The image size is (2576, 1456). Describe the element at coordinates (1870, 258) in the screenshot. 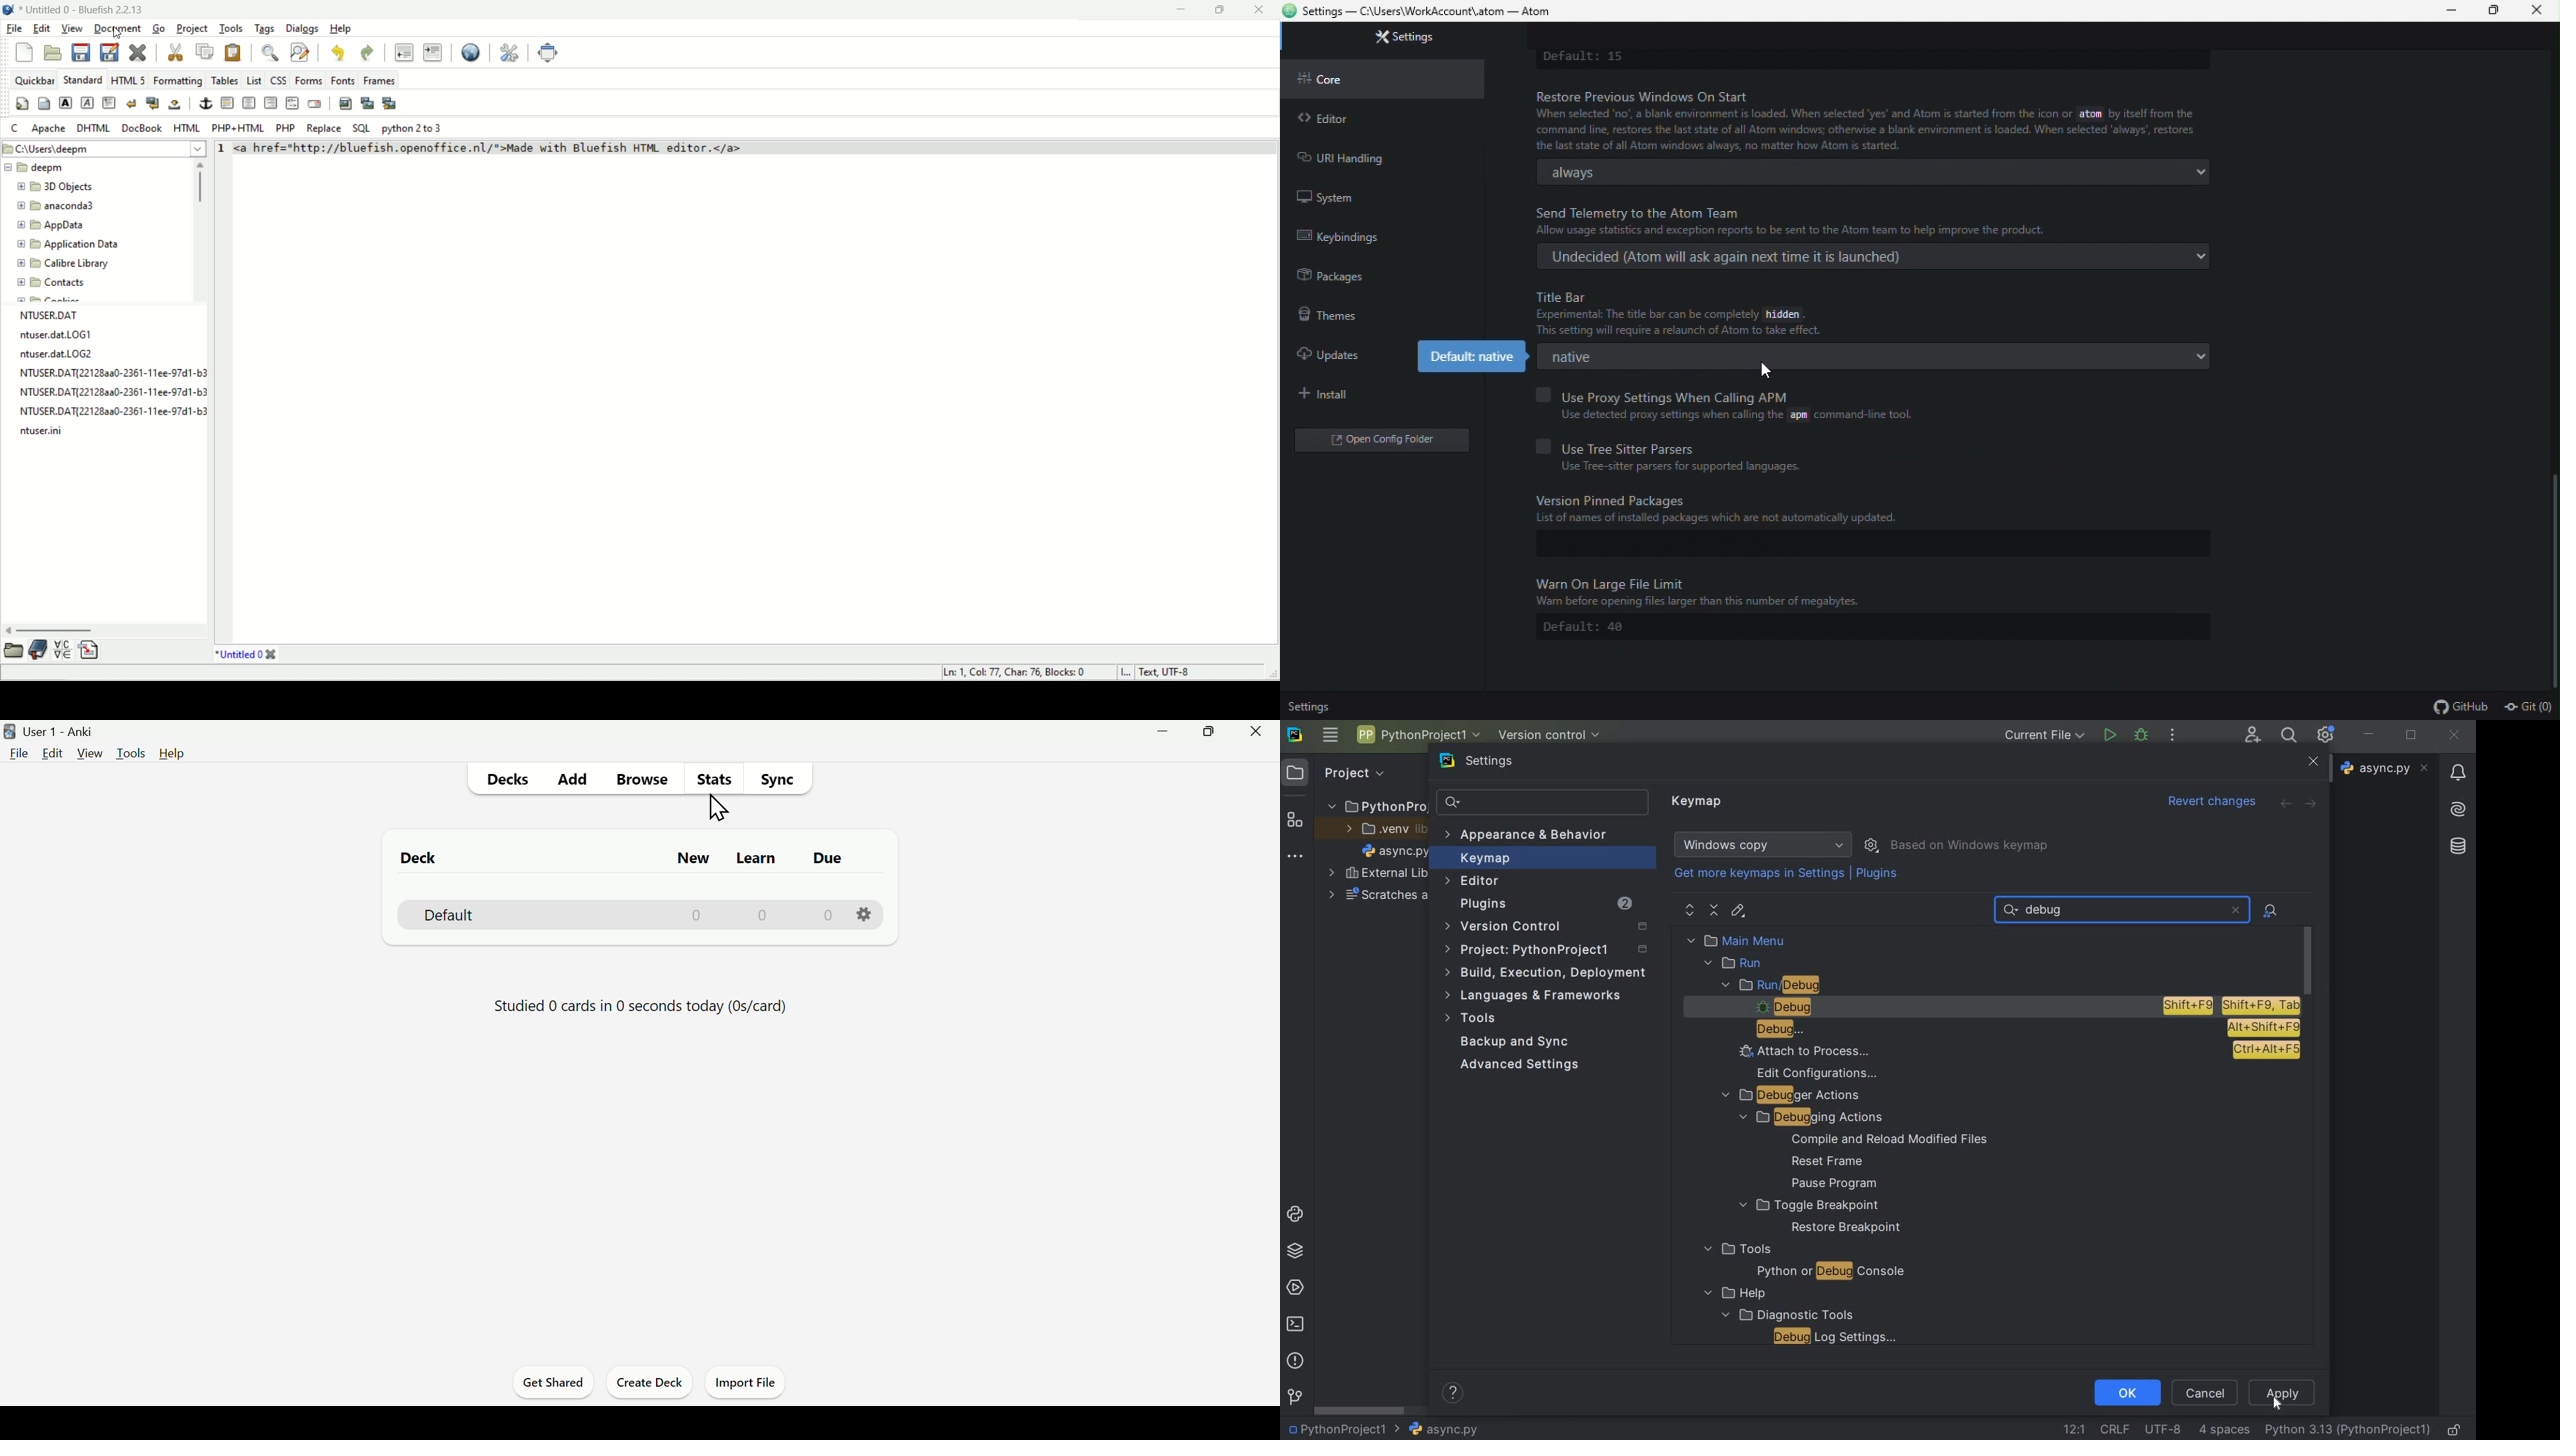

I see `Undecided (Atom will ask again next time it is launched)` at that location.